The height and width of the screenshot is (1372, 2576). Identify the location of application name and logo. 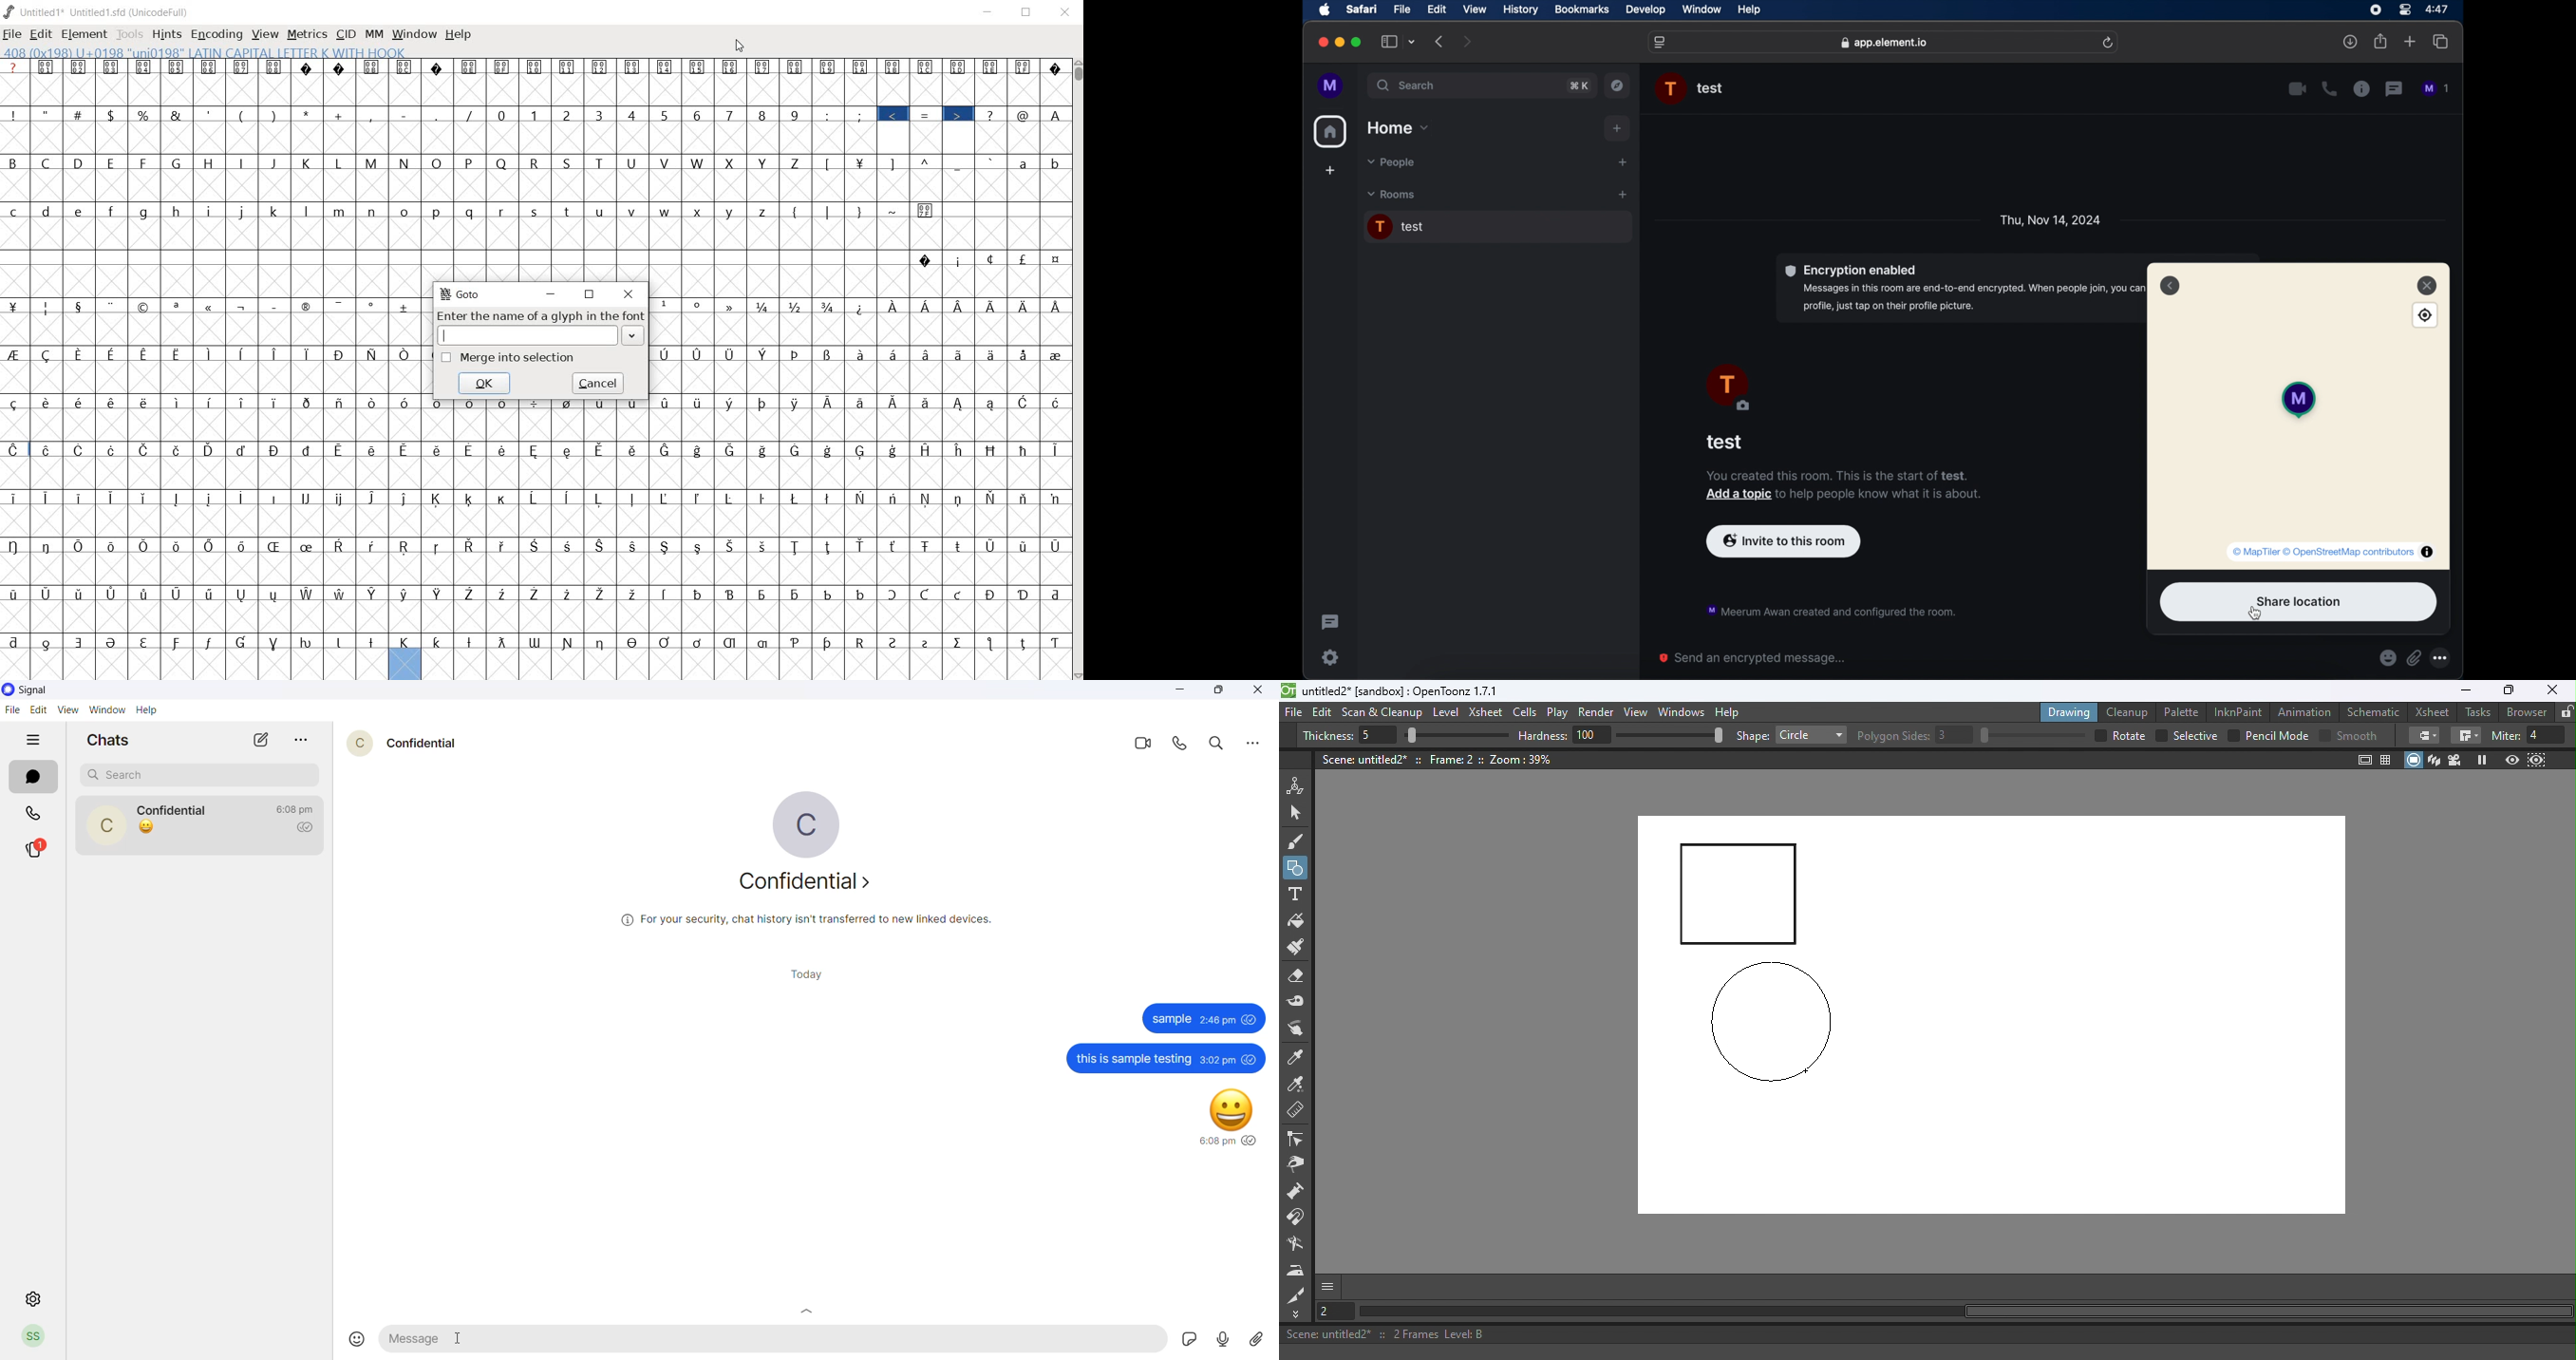
(39, 690).